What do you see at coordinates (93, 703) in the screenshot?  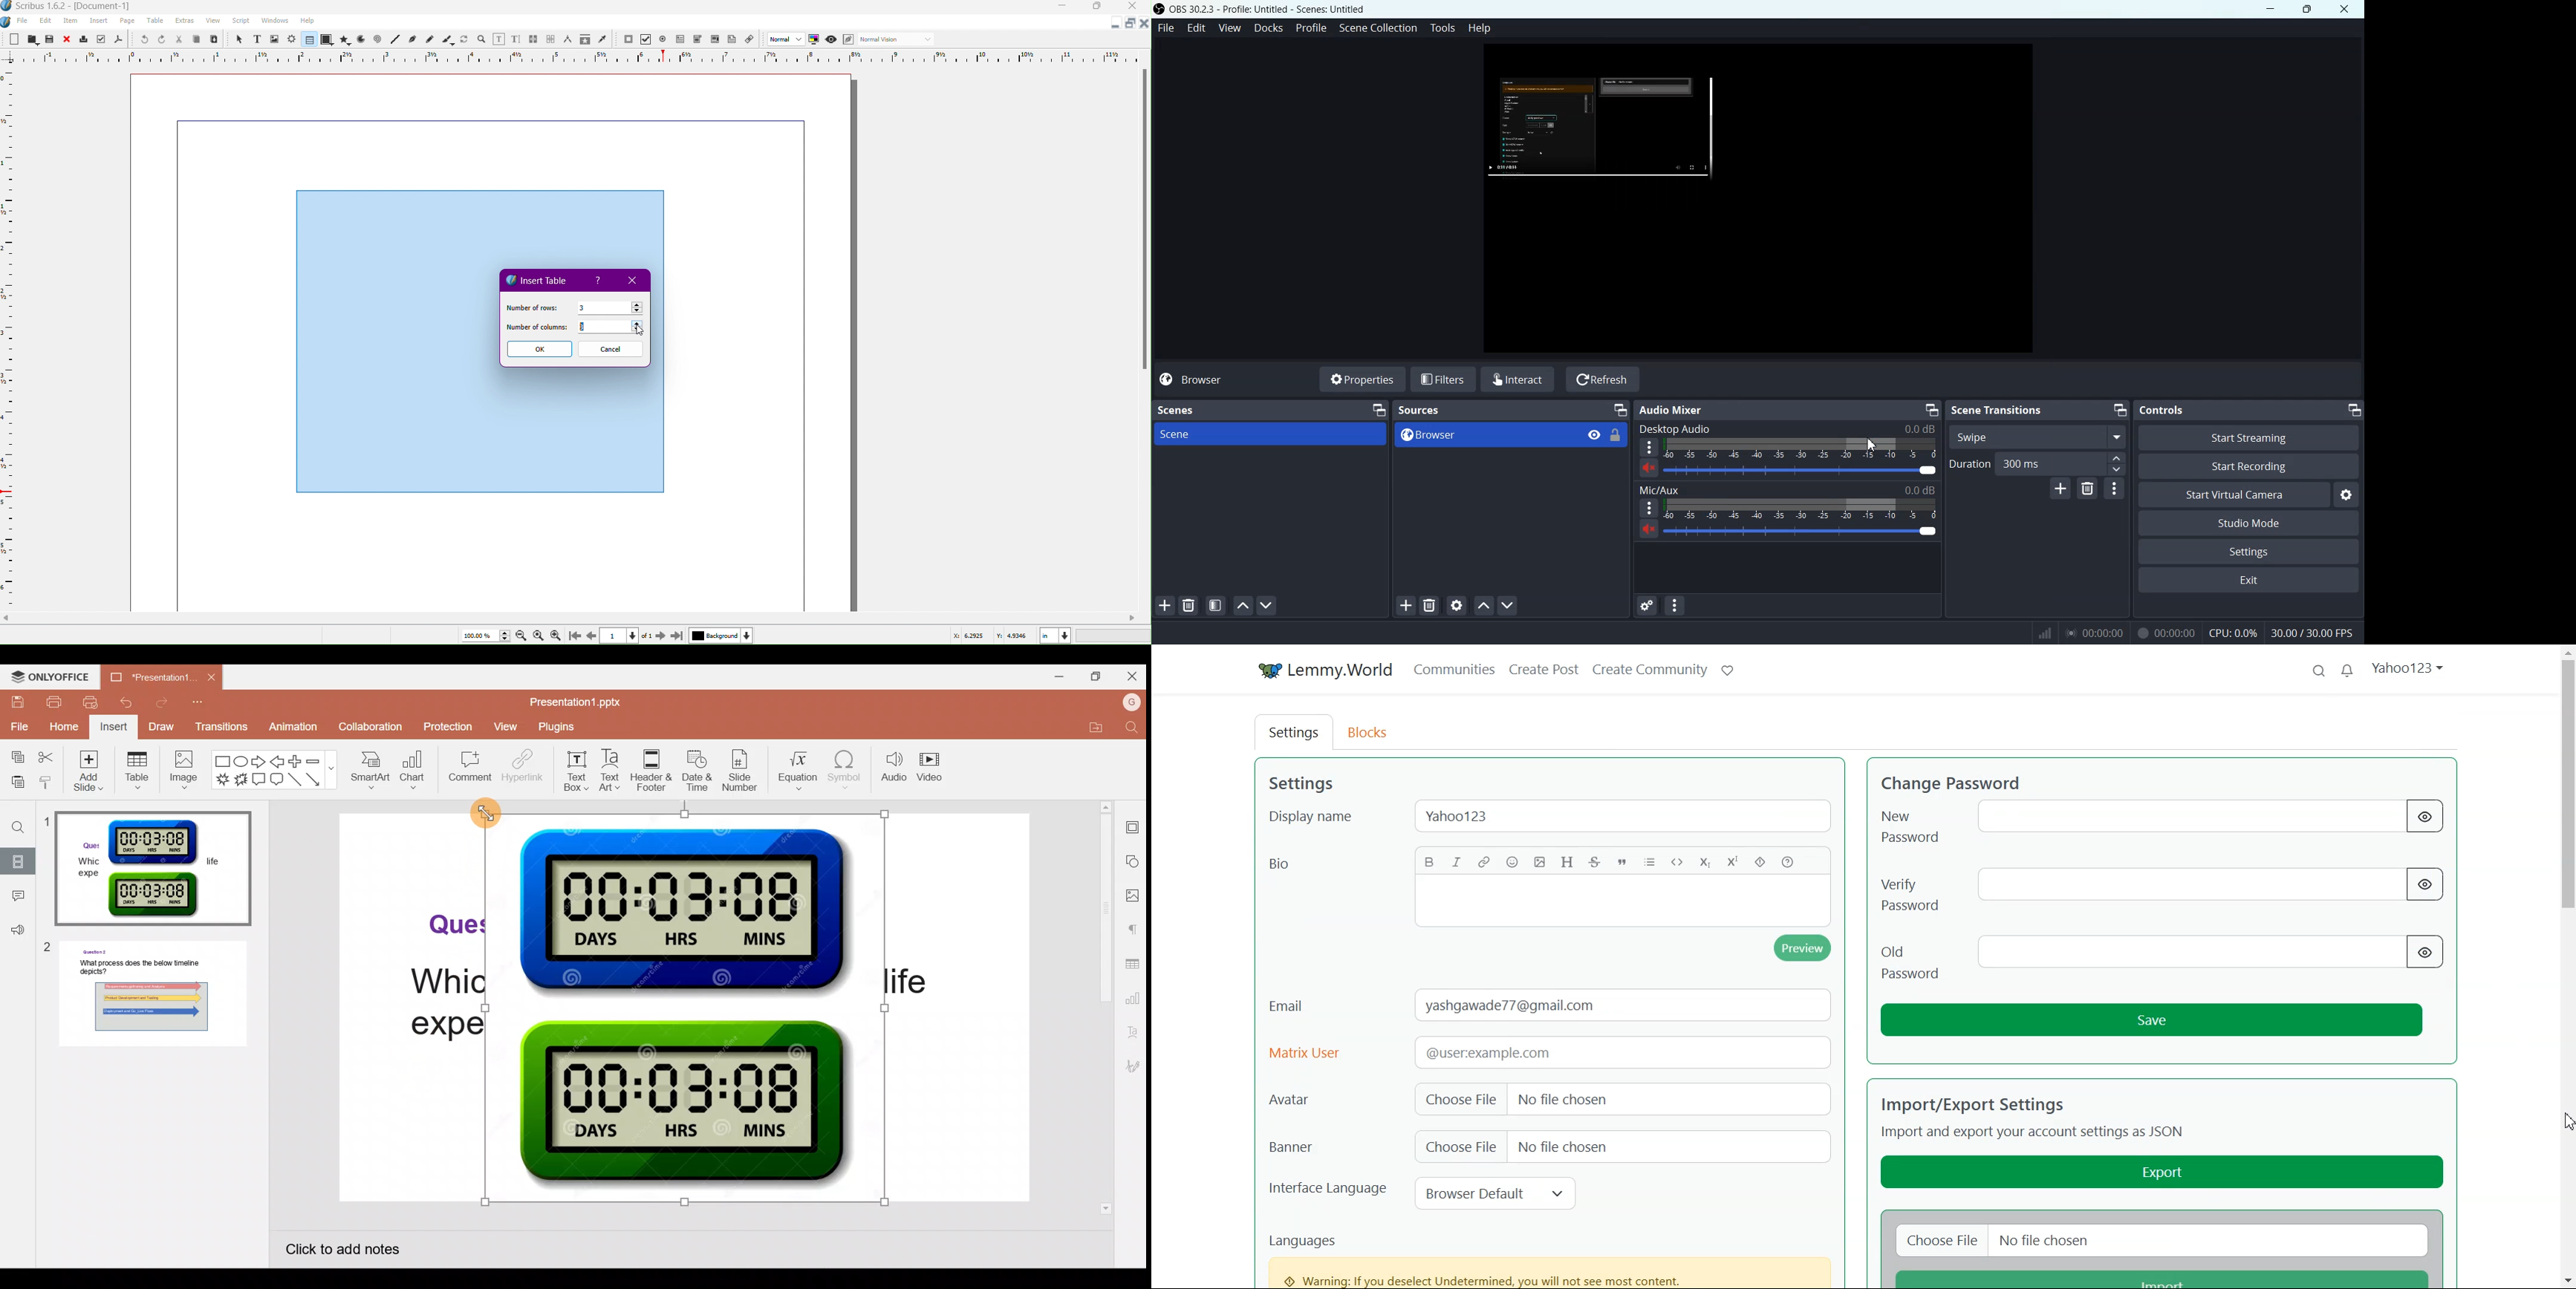 I see `Quick print` at bounding box center [93, 703].